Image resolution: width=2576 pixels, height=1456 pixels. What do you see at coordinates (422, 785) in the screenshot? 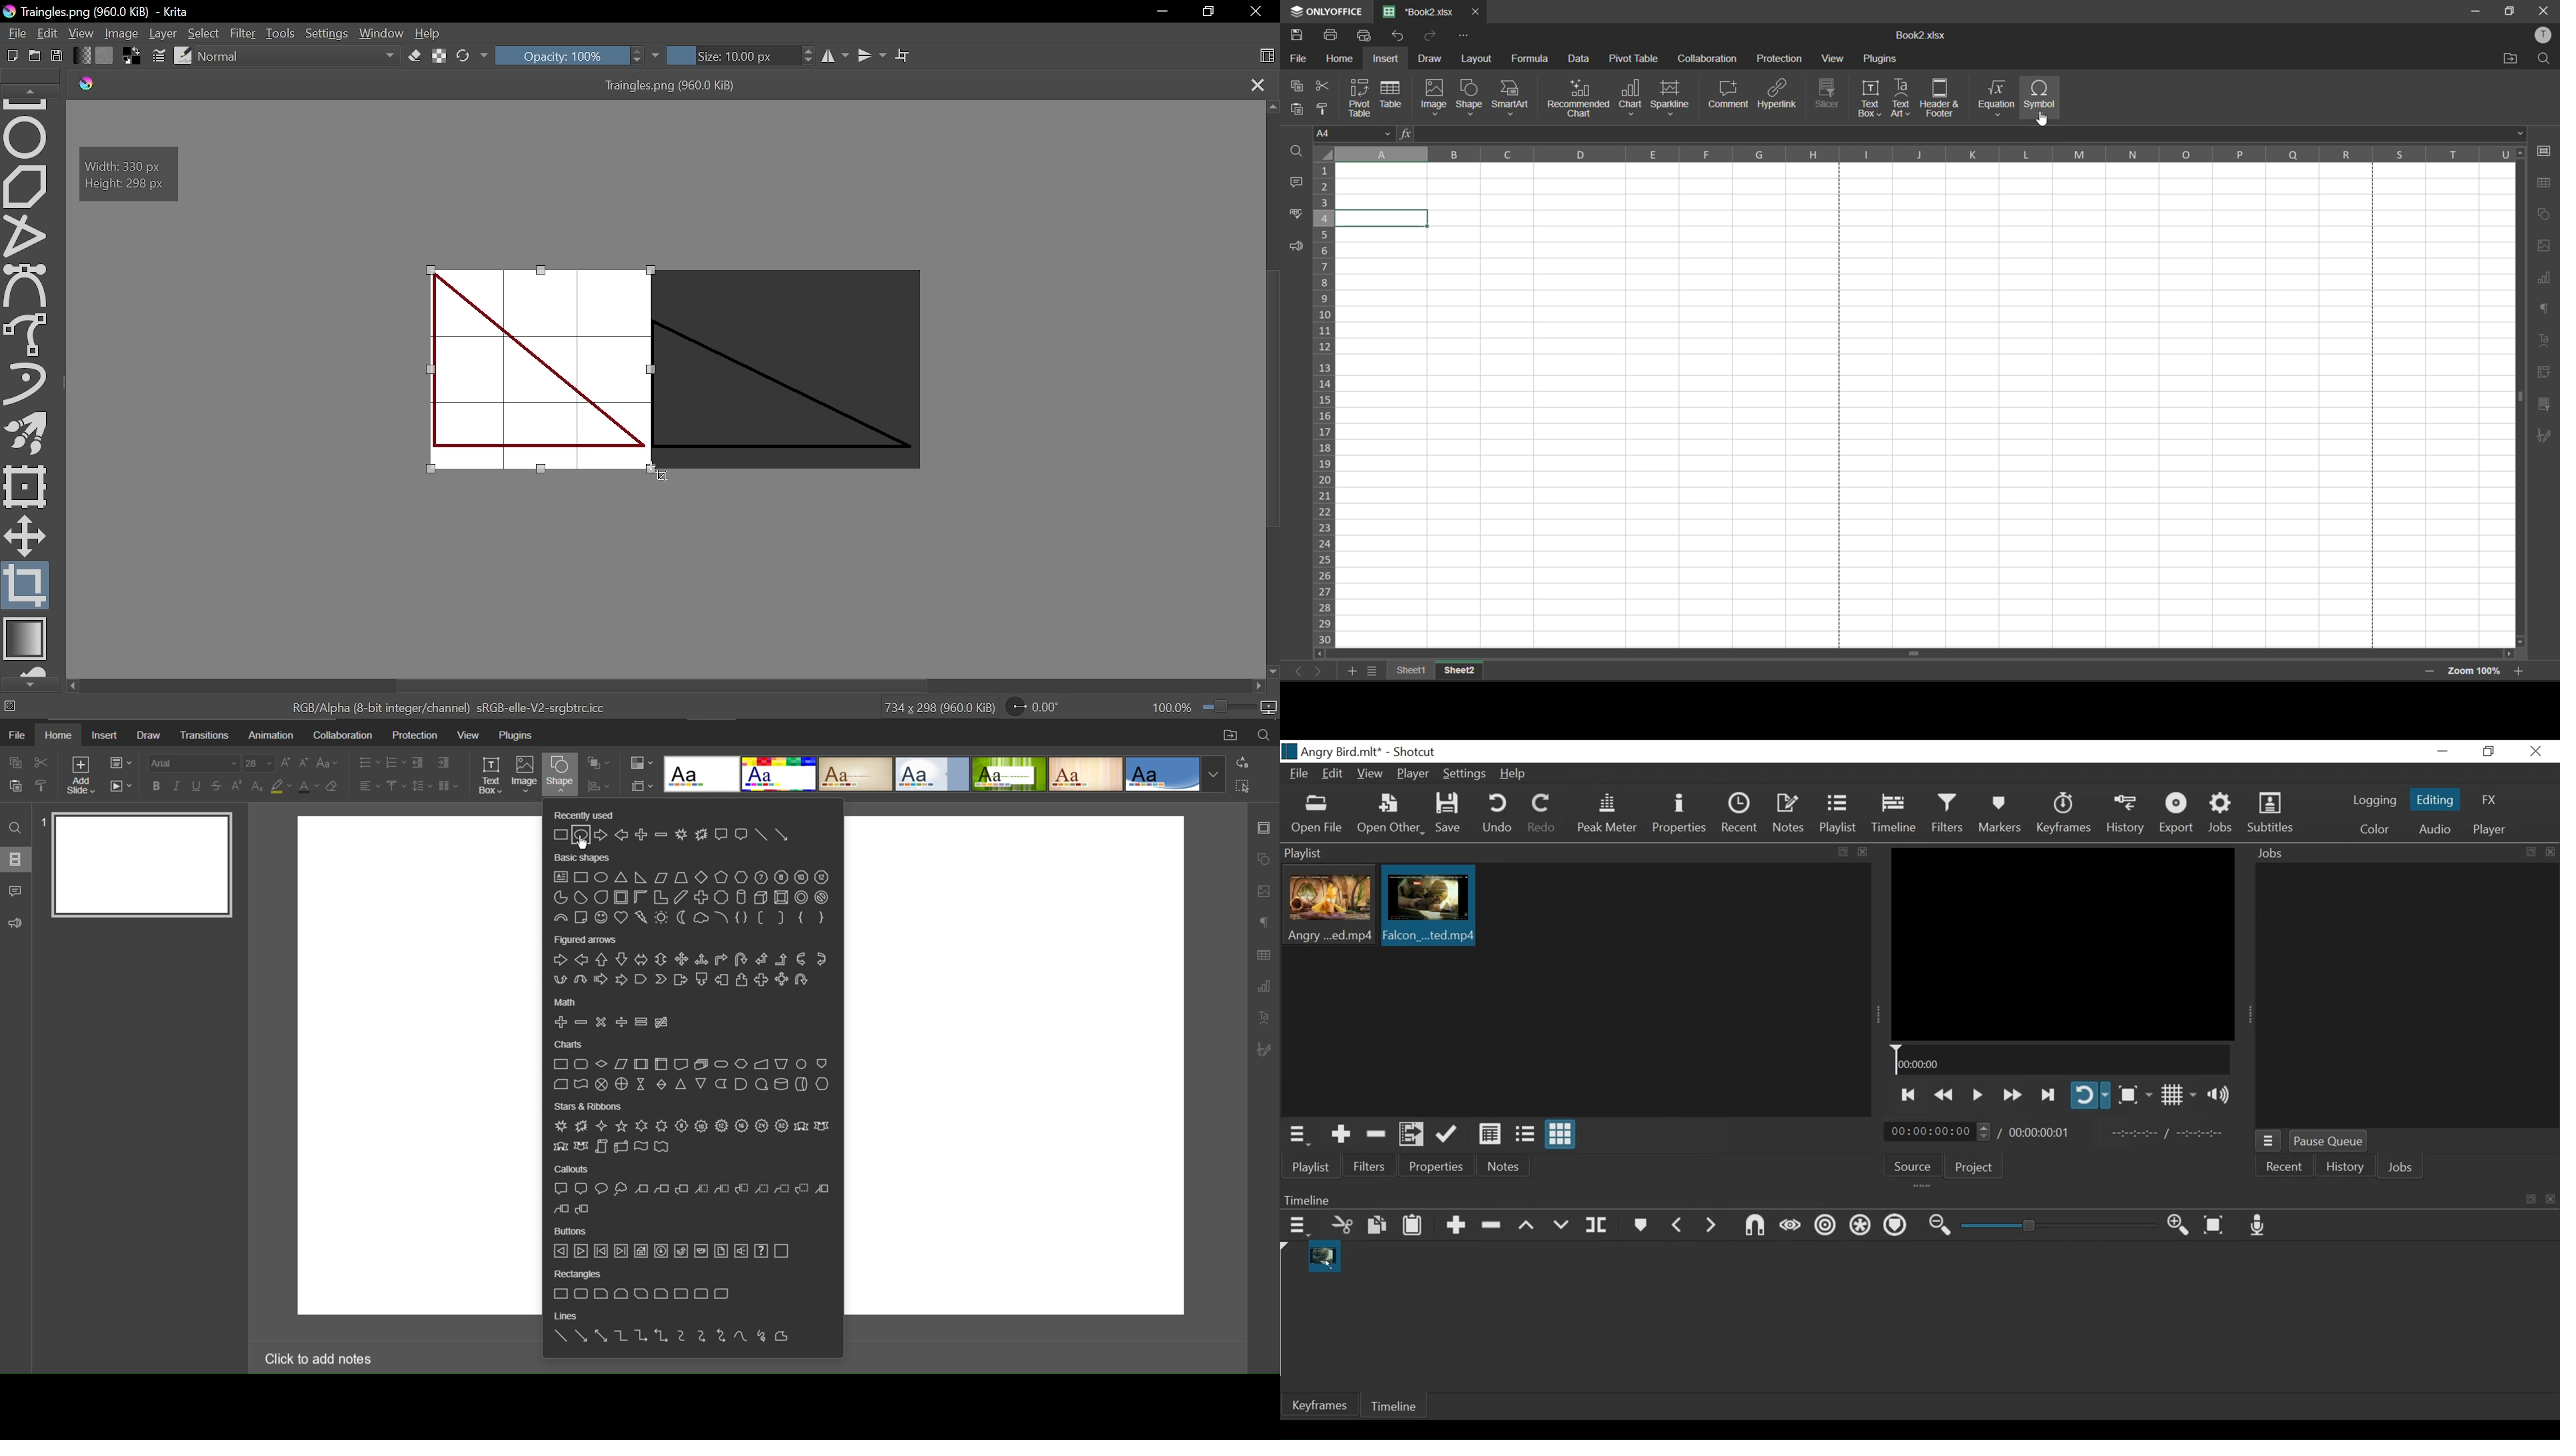
I see `Line Spacing` at bounding box center [422, 785].